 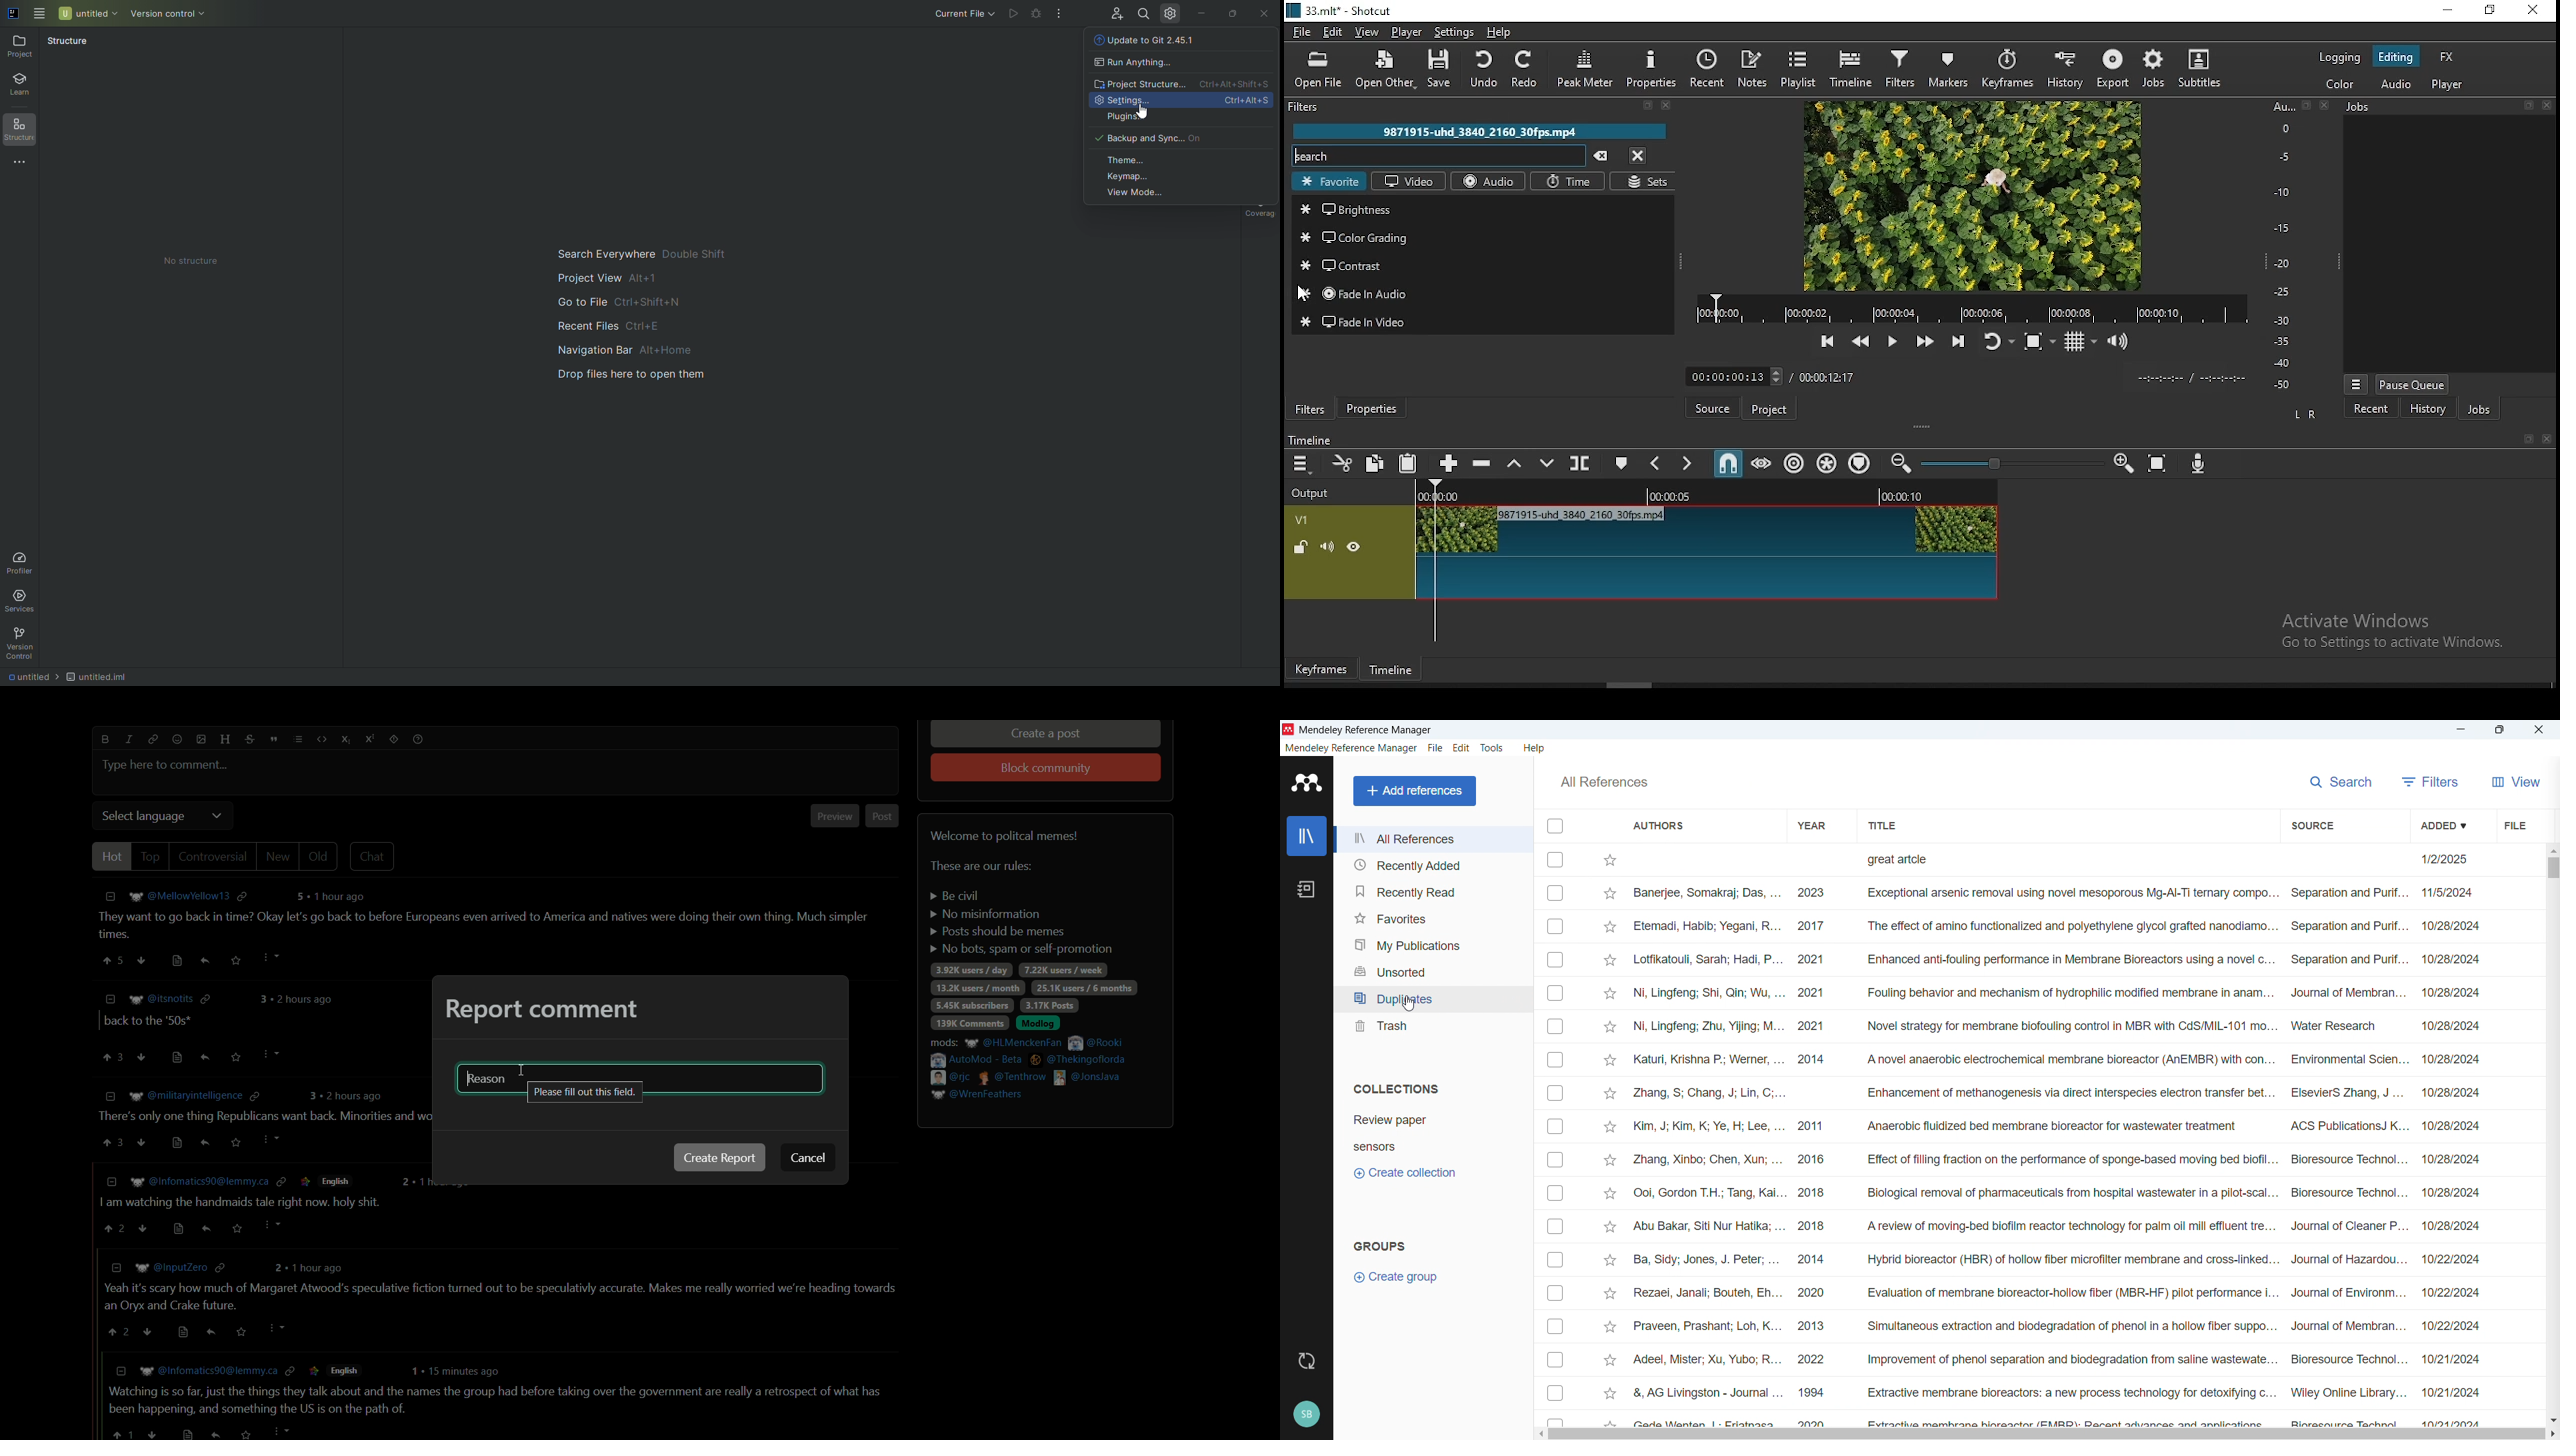 What do you see at coordinates (1300, 108) in the screenshot?
I see `filters` at bounding box center [1300, 108].